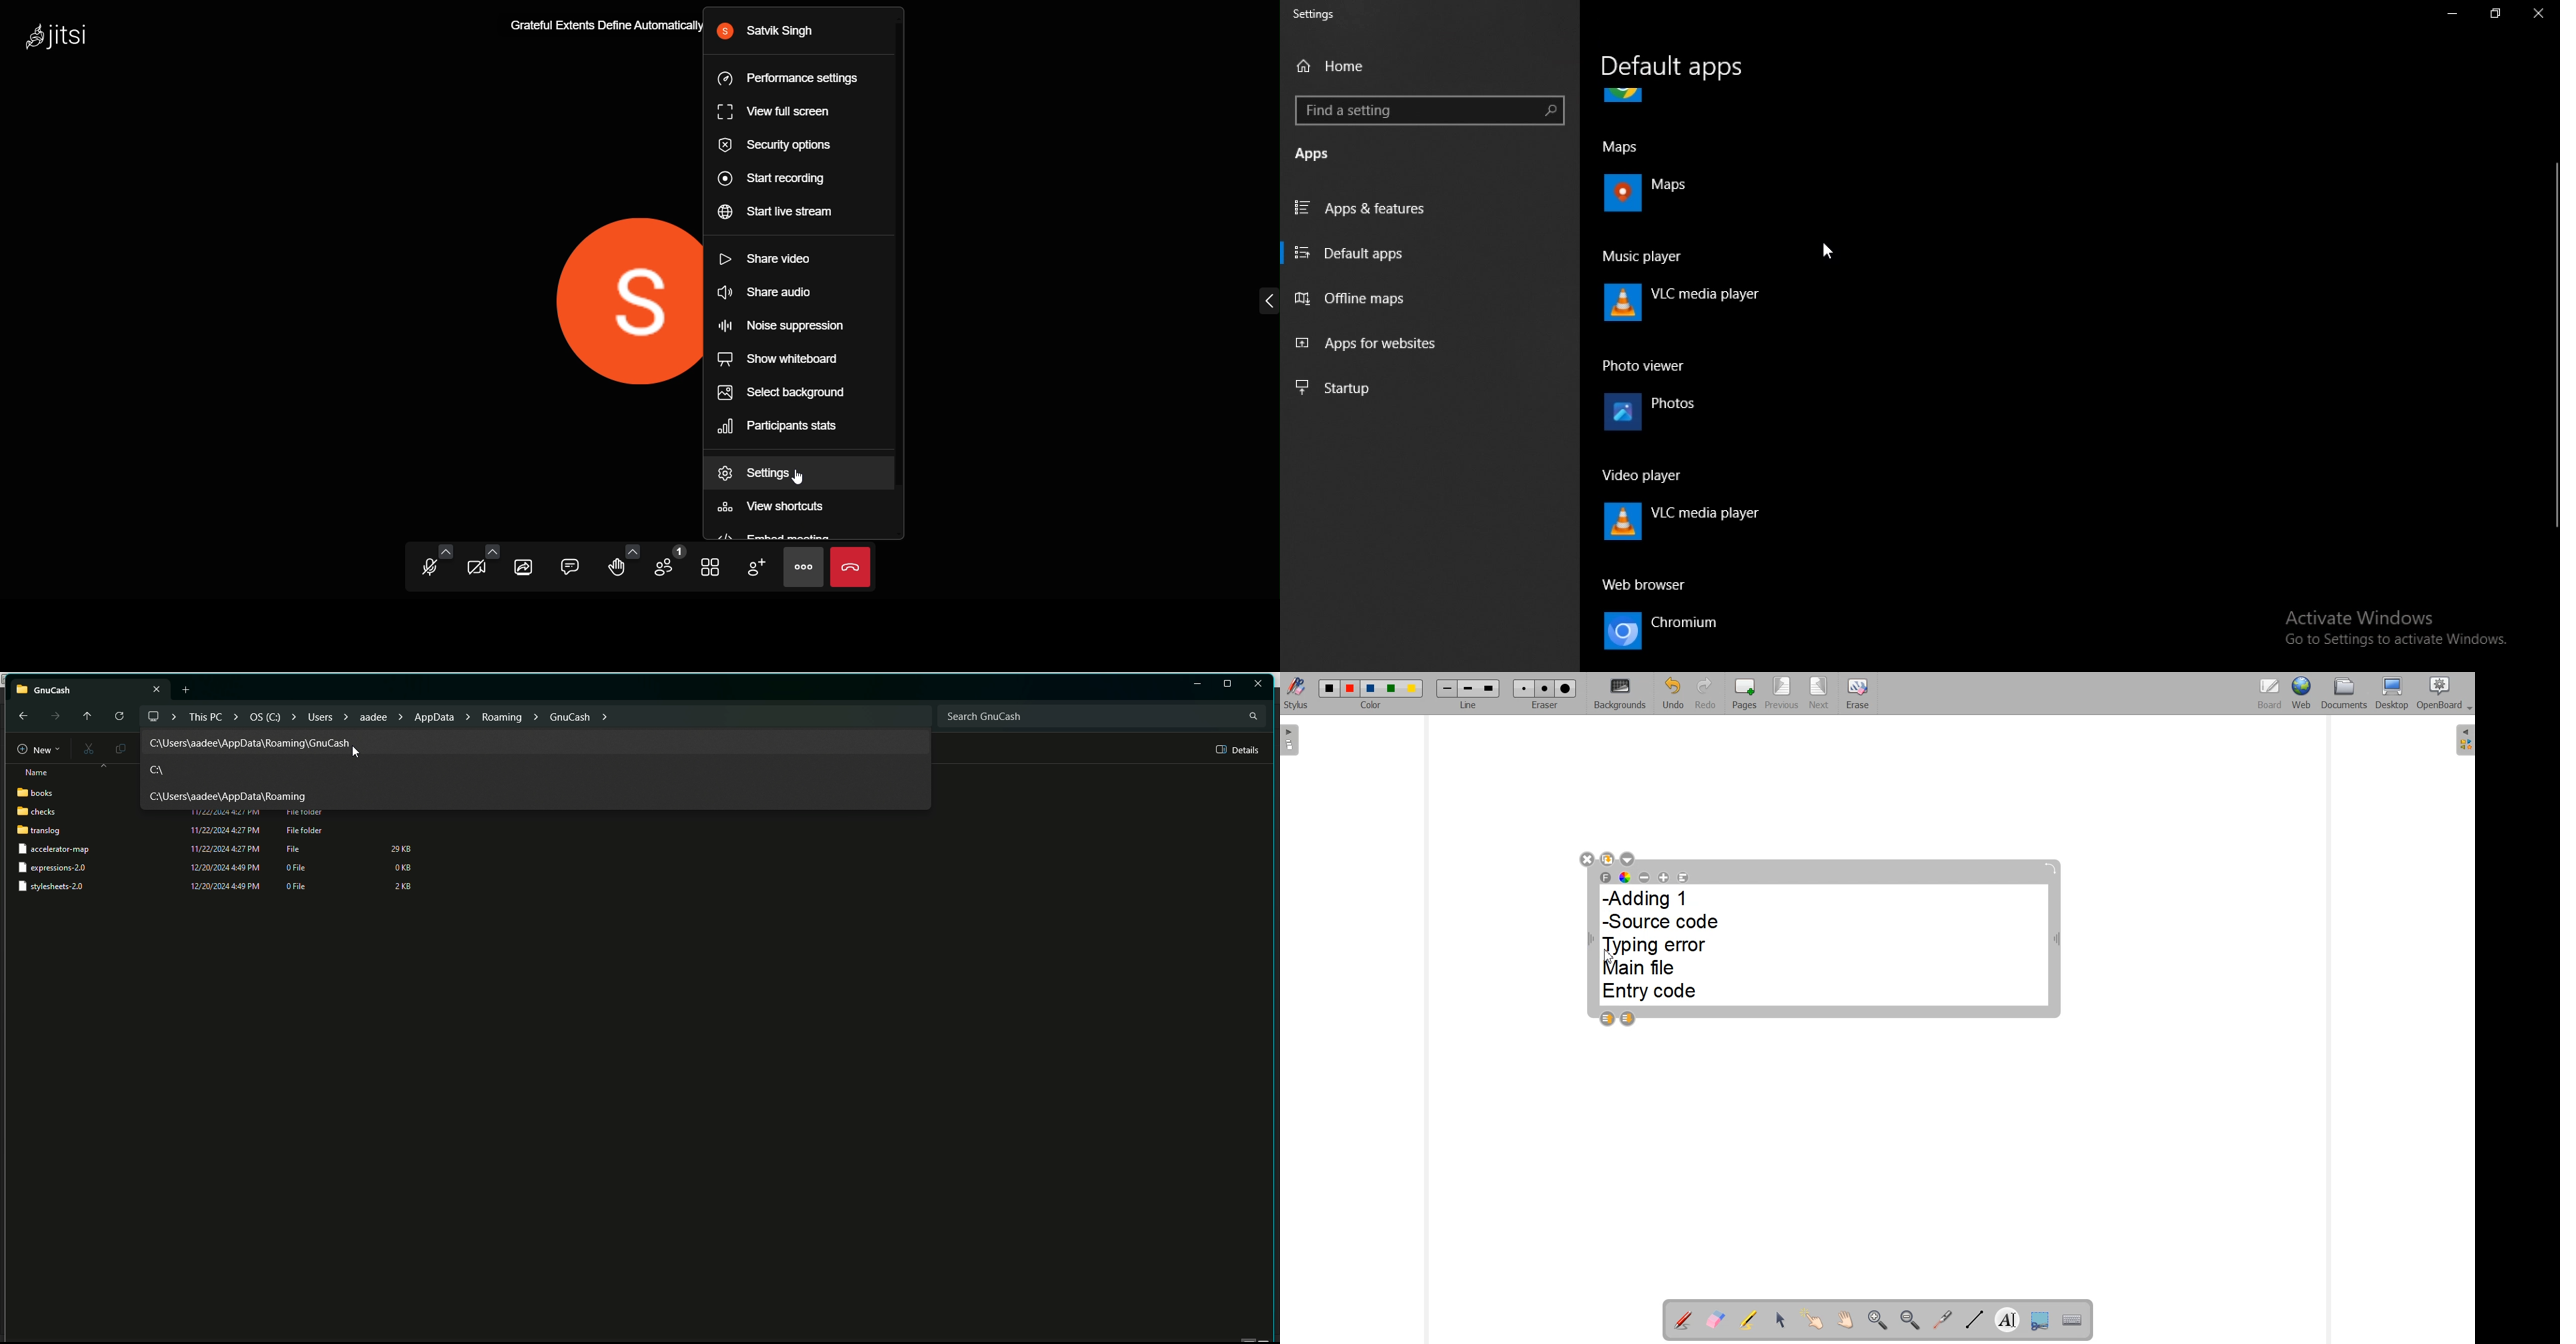  Describe the element at coordinates (188, 689) in the screenshot. I see `New tab` at that location.